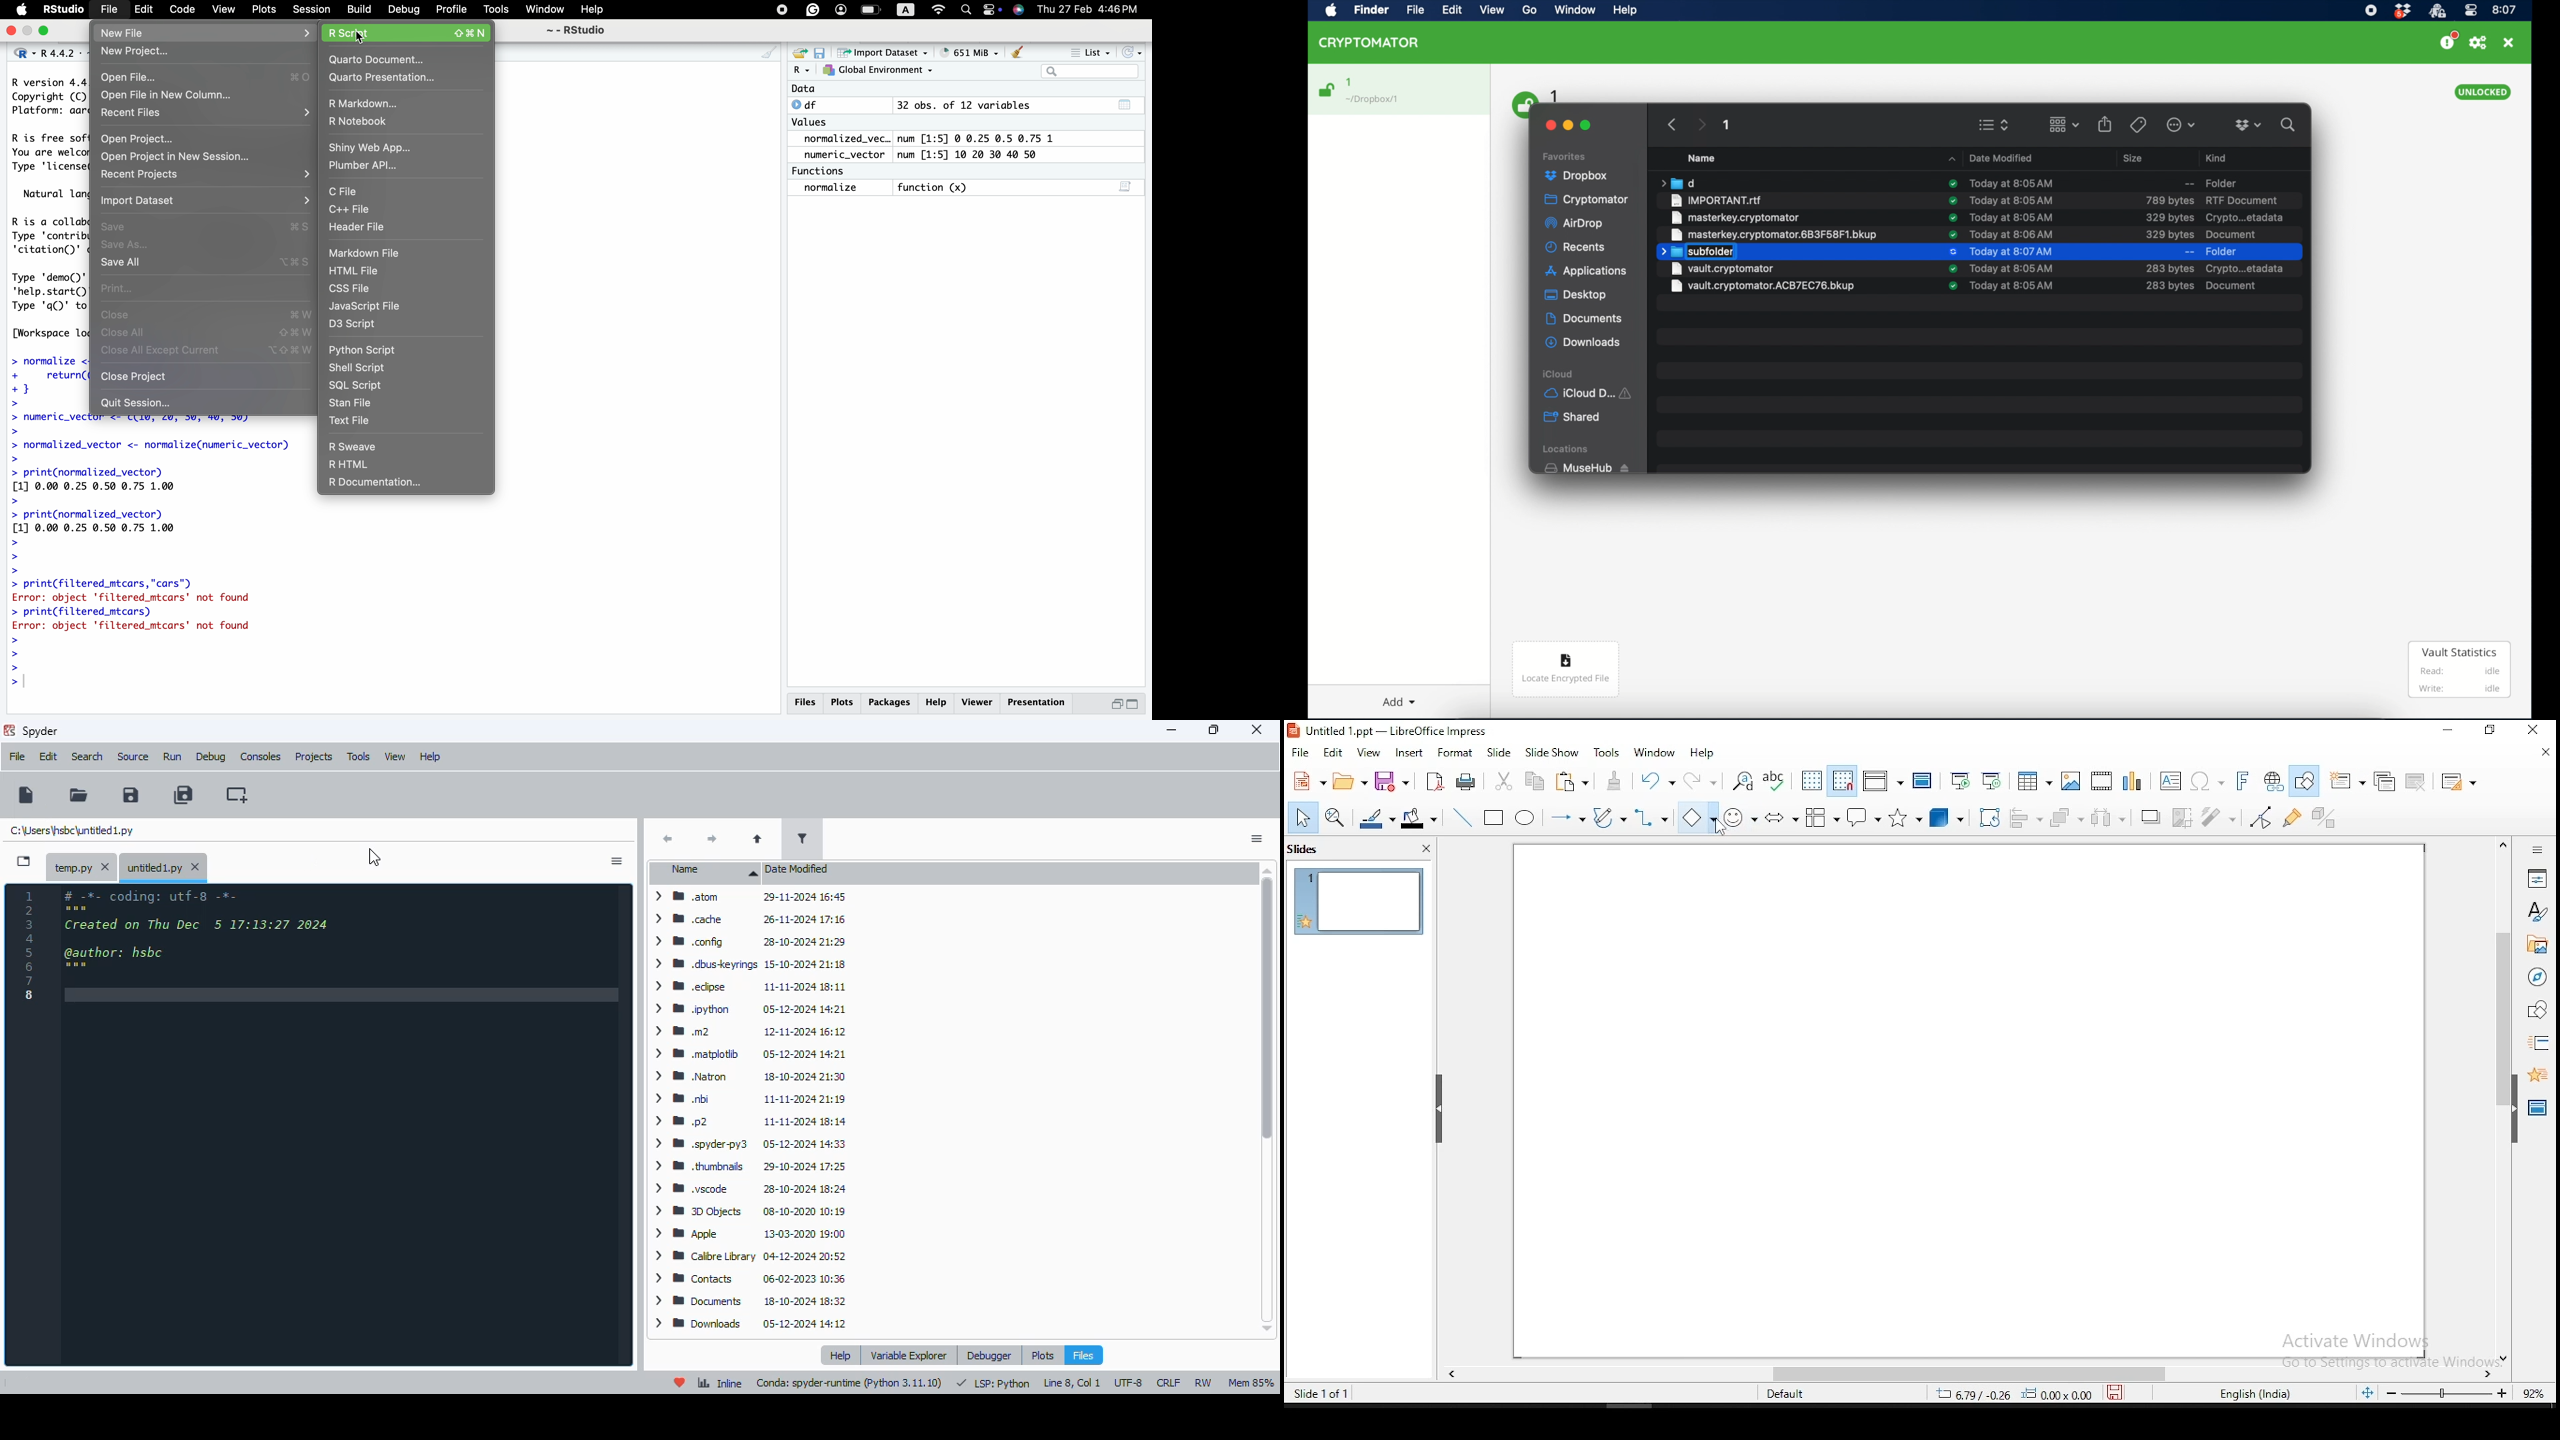 Image resolution: width=2576 pixels, height=1456 pixels. I want to click on undo, so click(1658, 781).